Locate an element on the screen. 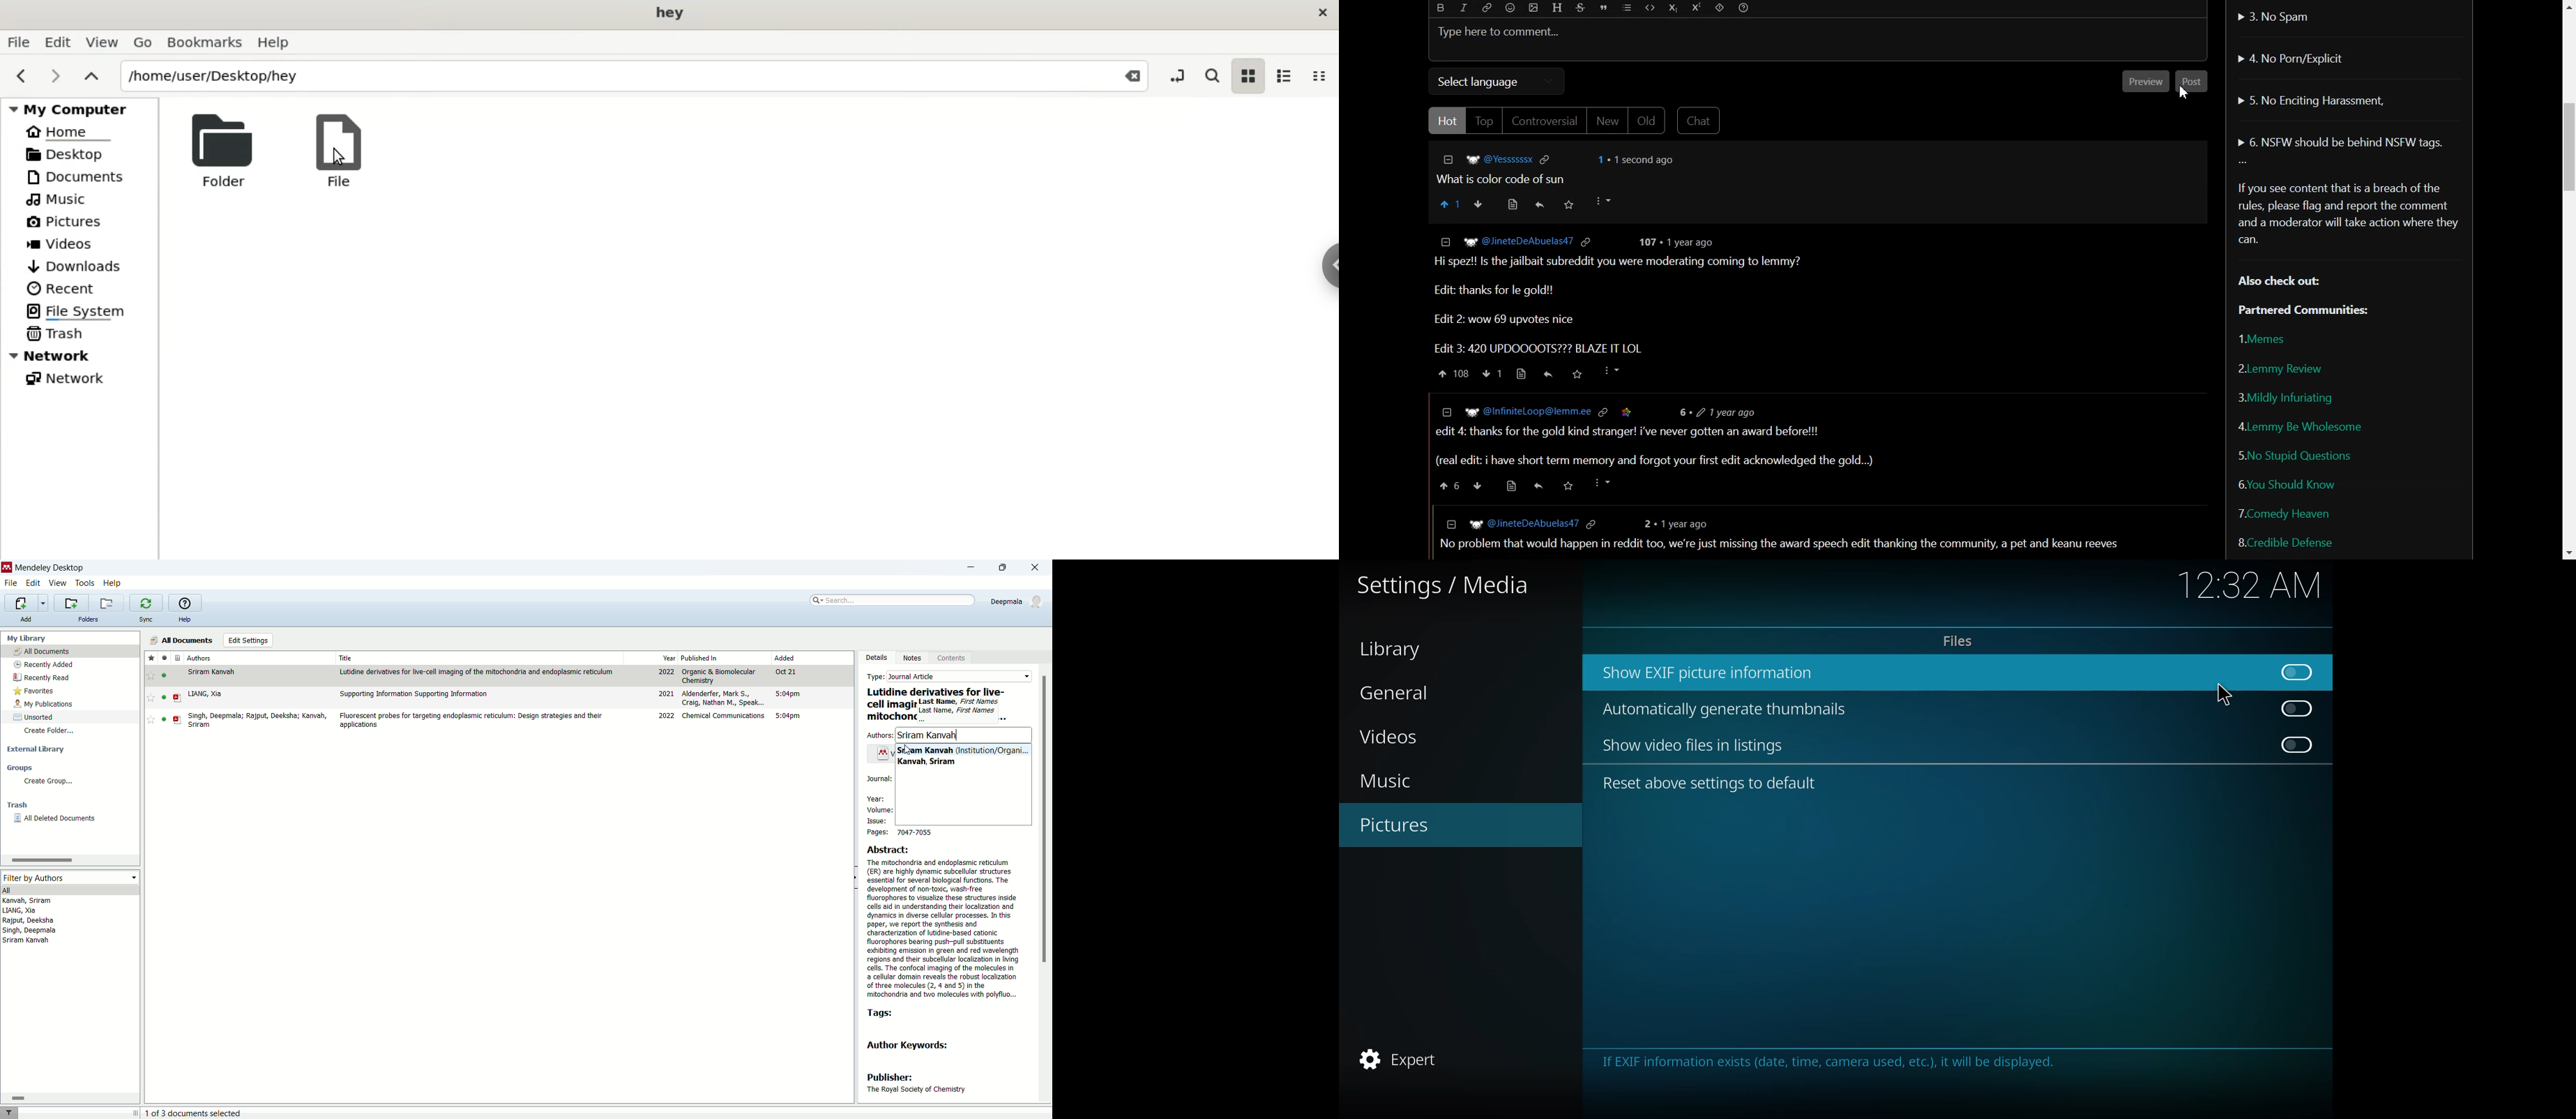 This screenshot has height=1120, width=2576. read/unread is located at coordinates (167, 697).